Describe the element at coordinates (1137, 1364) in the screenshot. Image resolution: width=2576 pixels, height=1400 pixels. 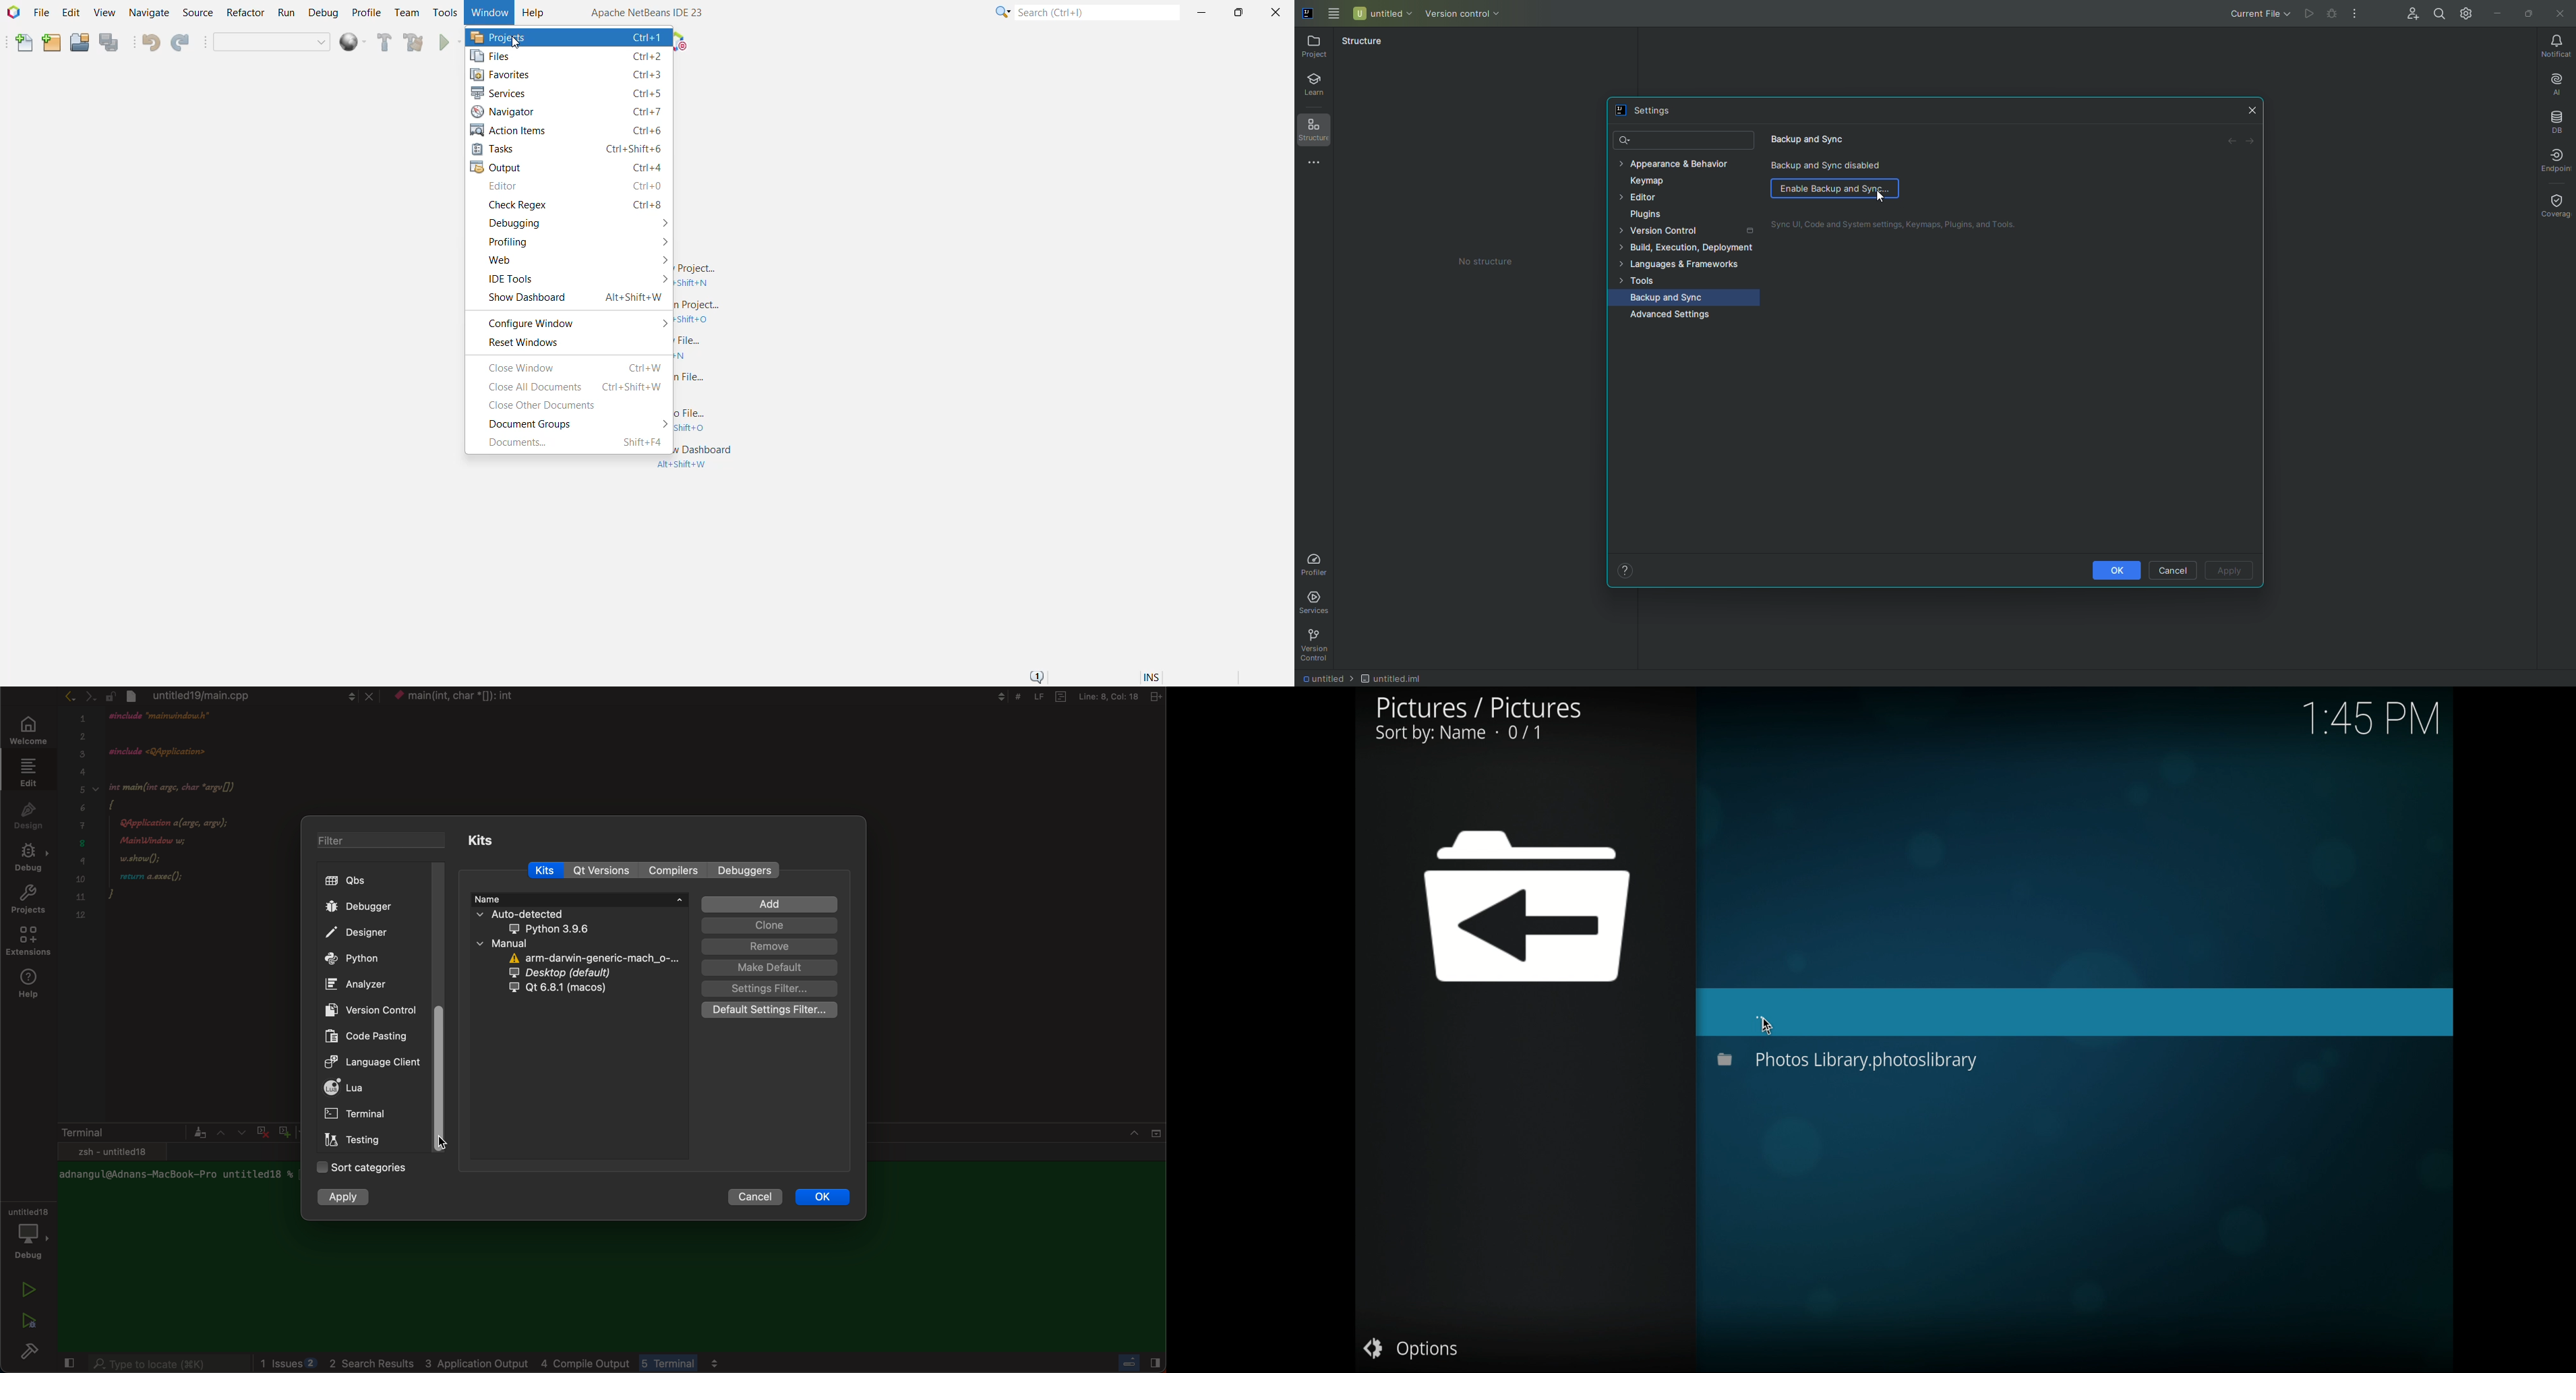
I see `` at that location.